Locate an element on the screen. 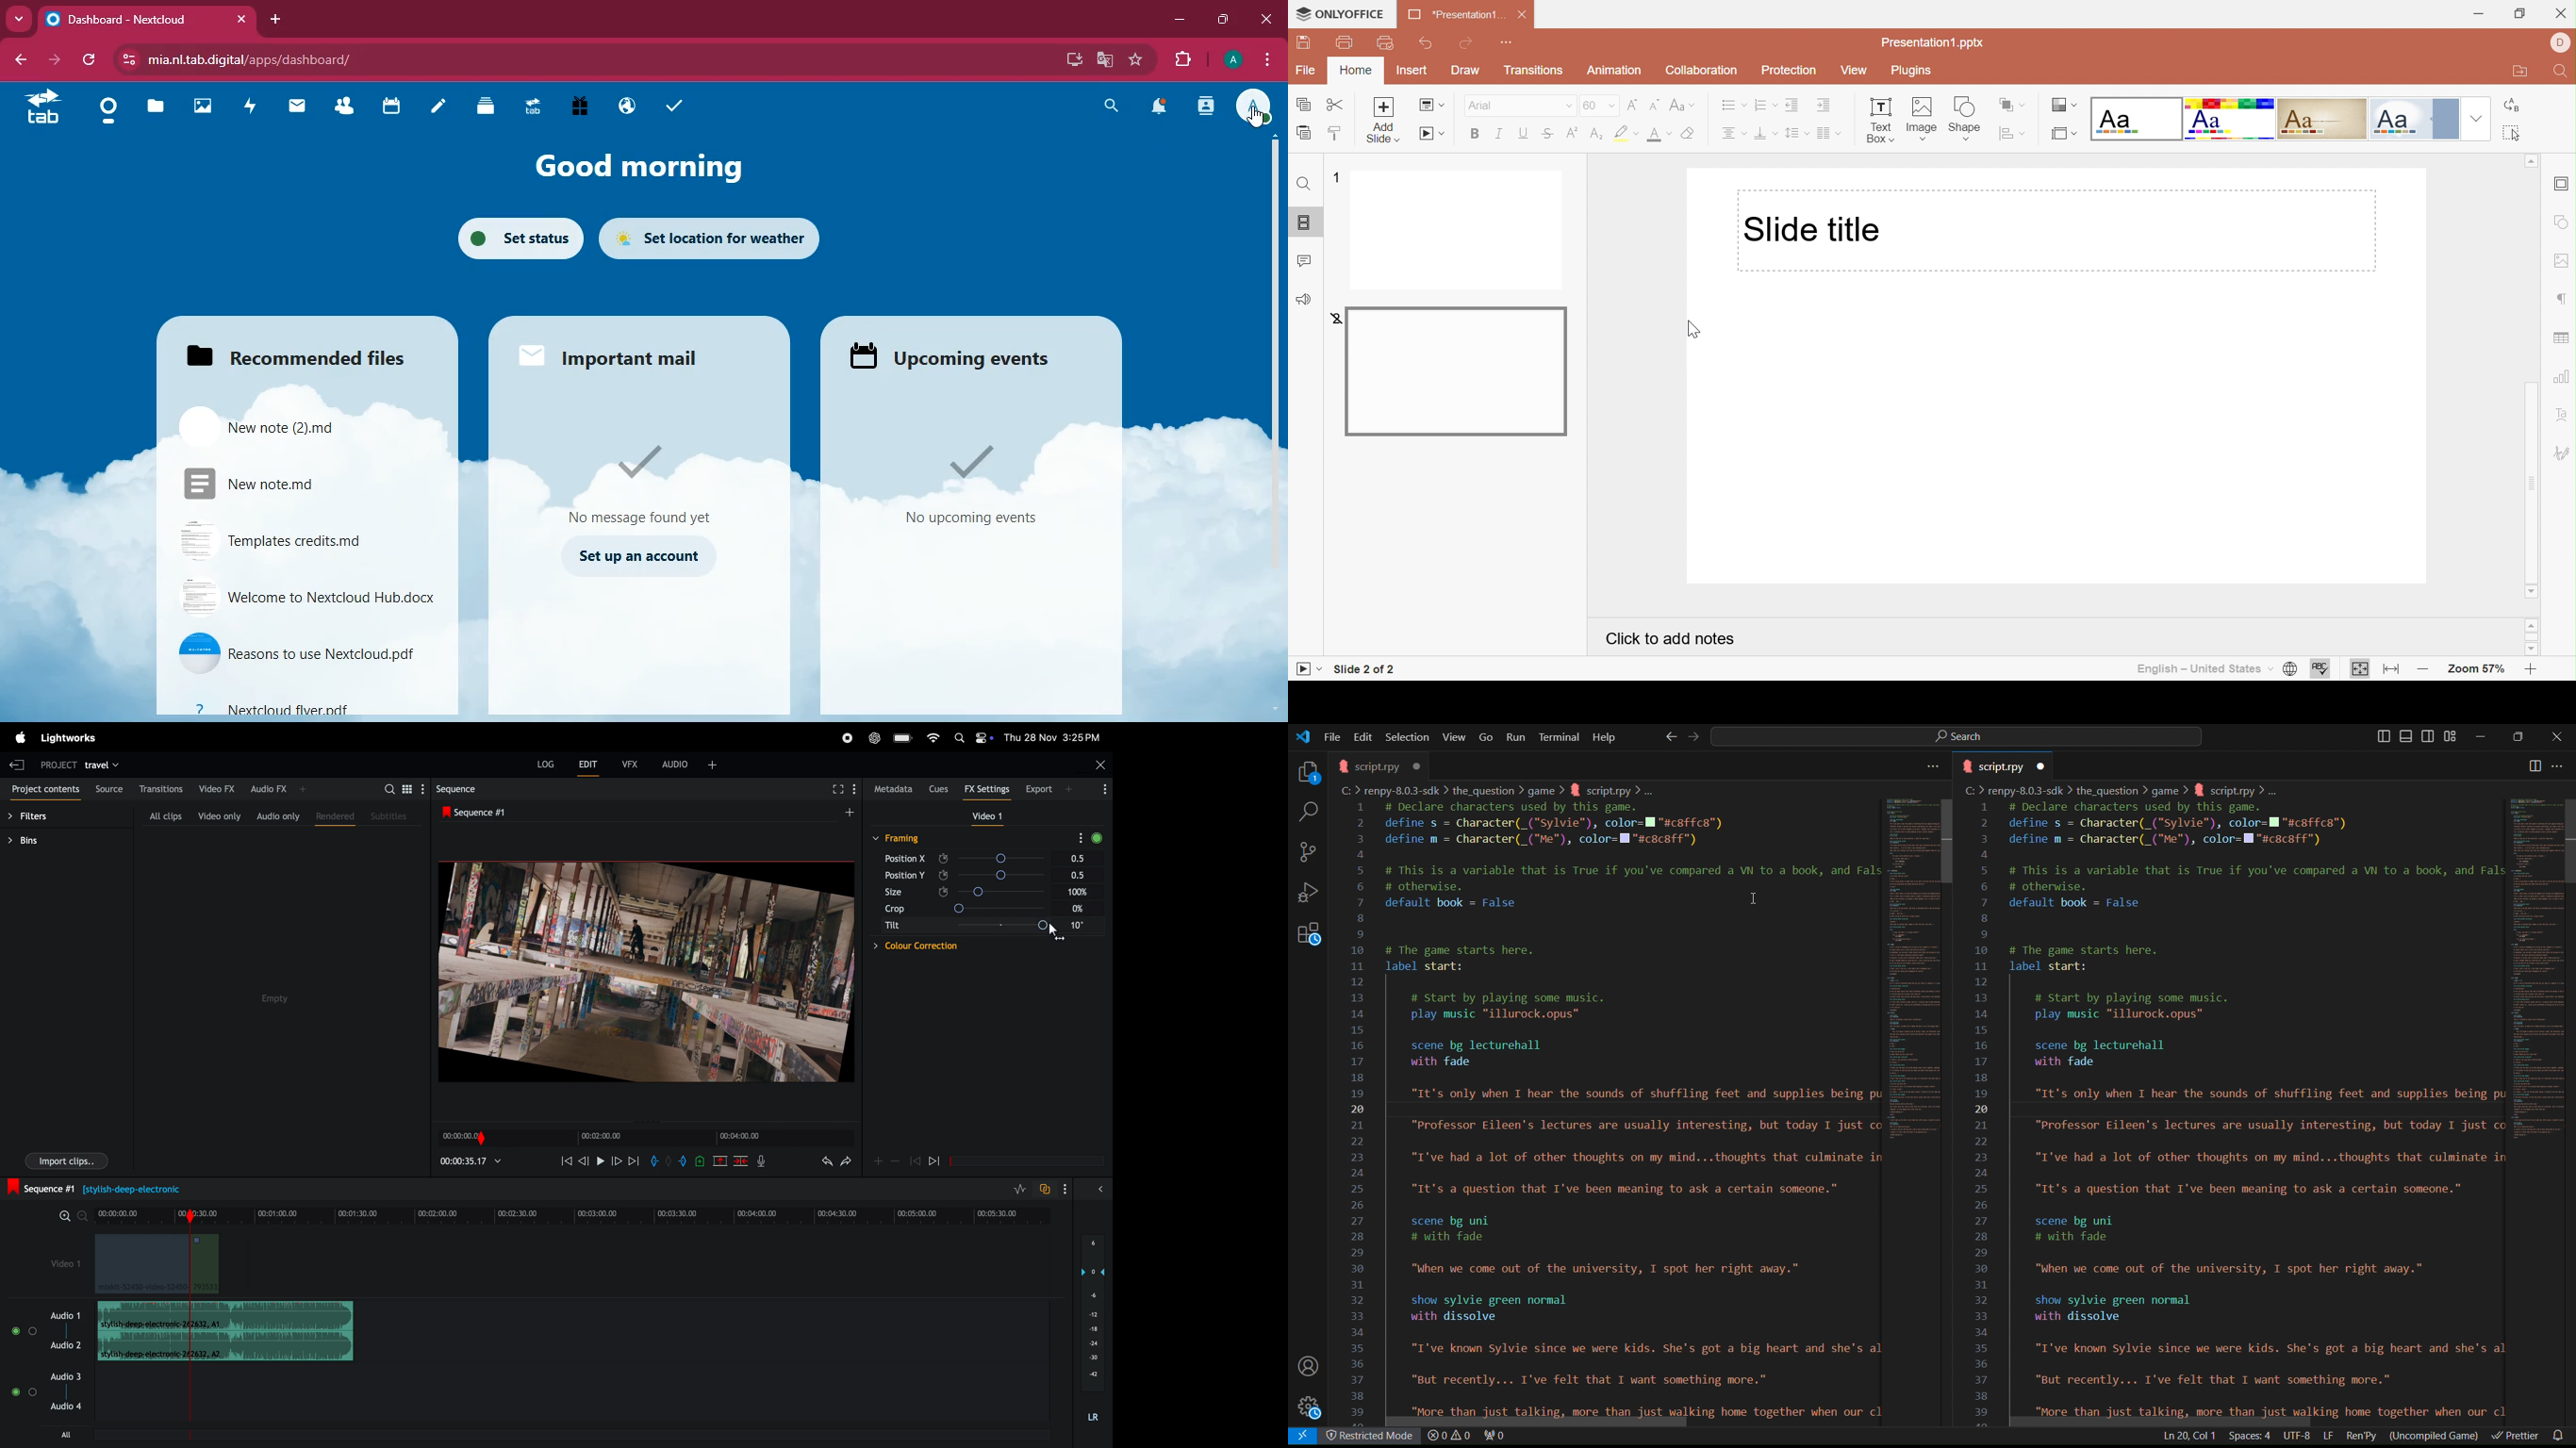  transactions is located at coordinates (162, 787).